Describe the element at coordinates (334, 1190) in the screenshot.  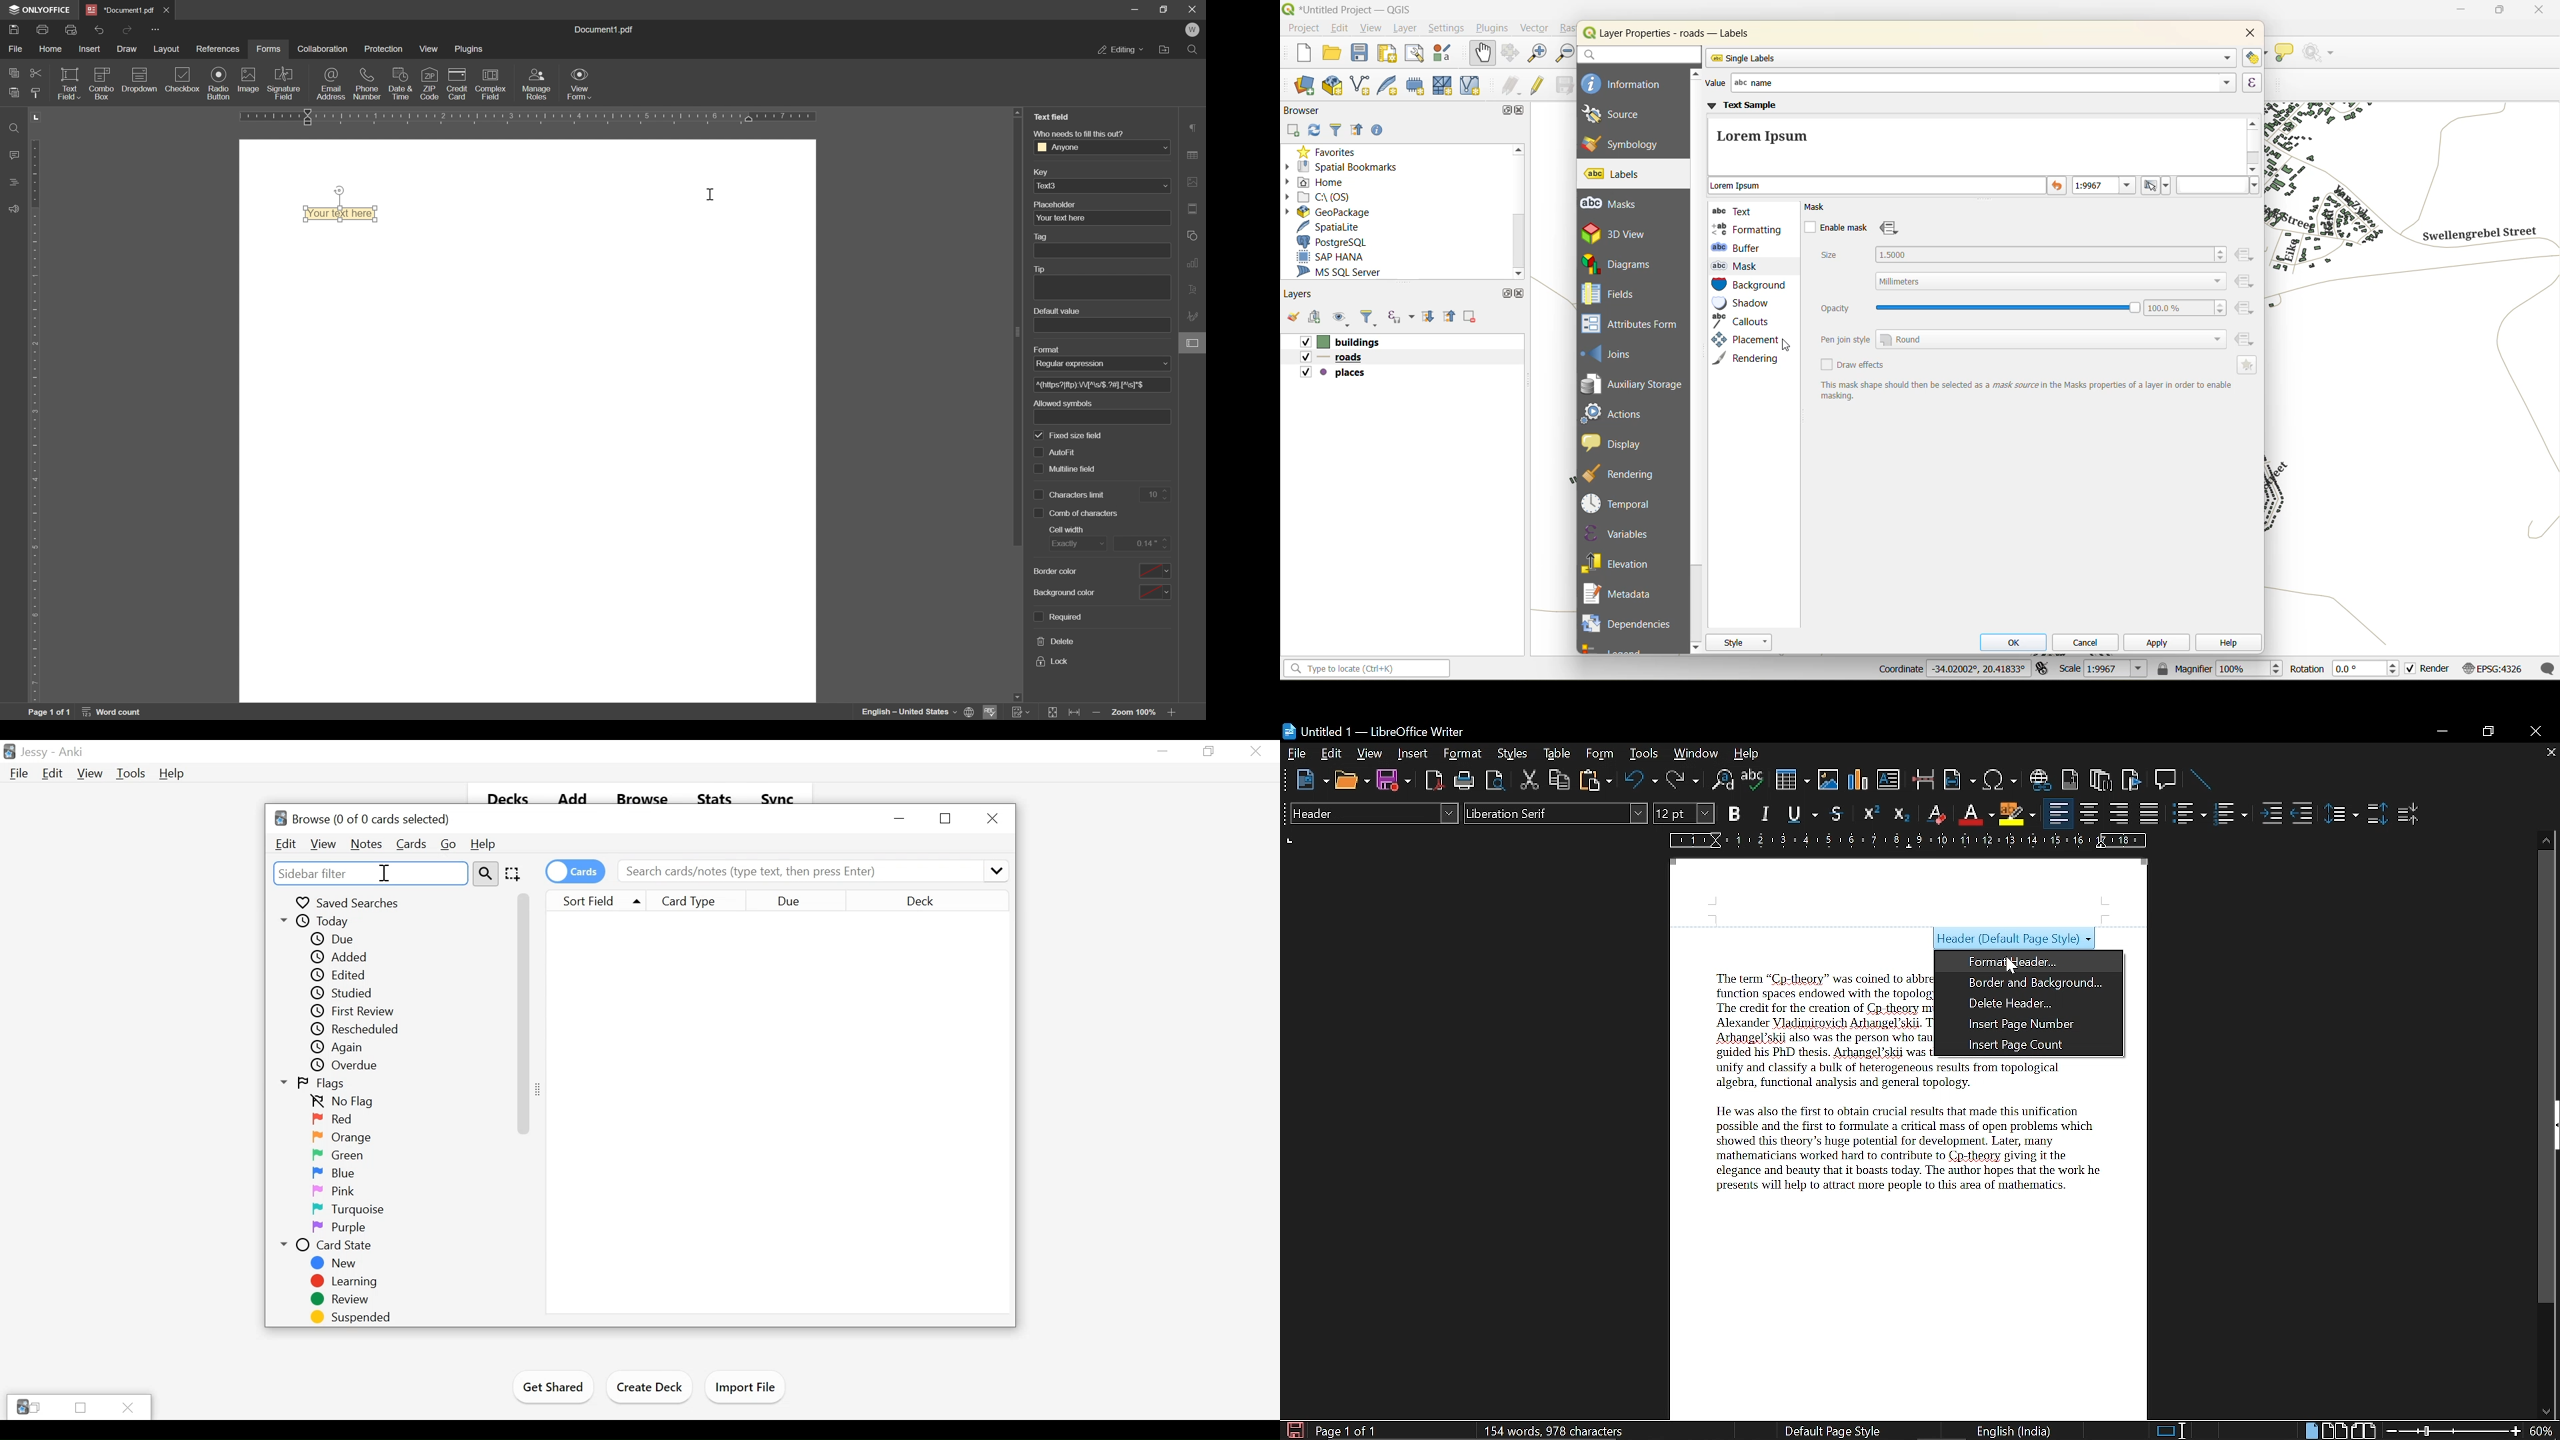
I see `Pink` at that location.